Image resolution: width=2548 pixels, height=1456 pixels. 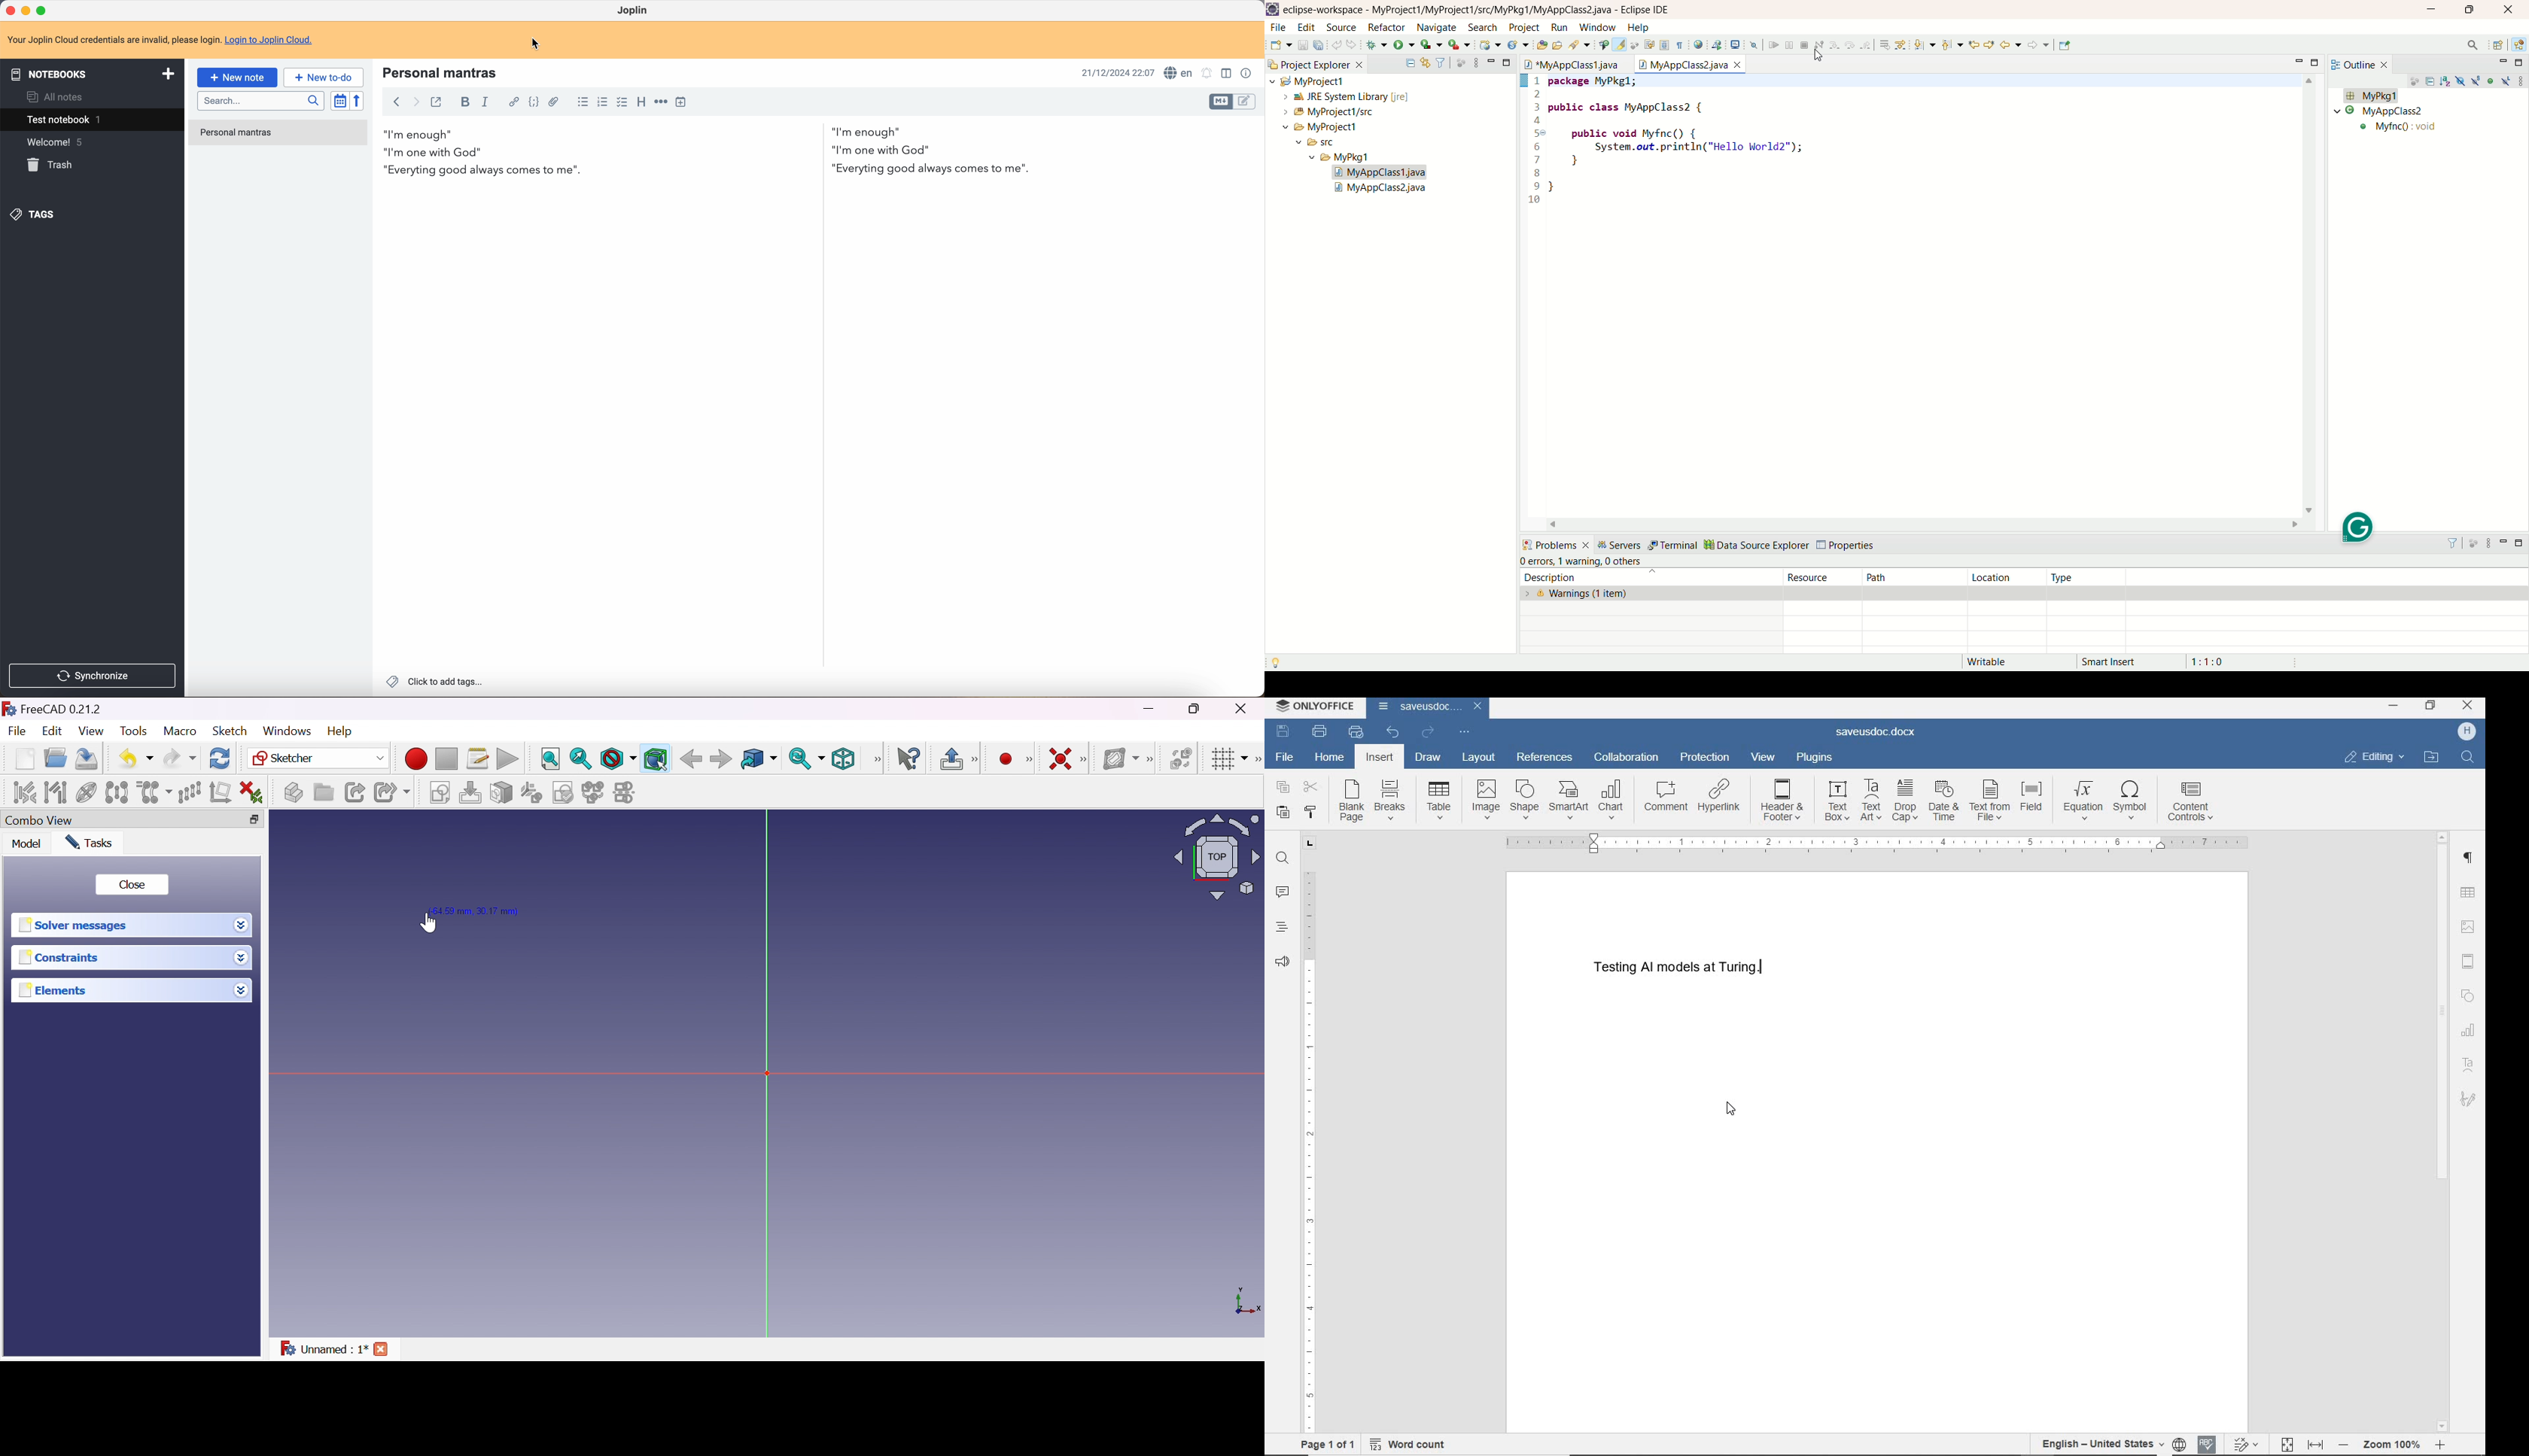 What do you see at coordinates (530, 793) in the screenshot?
I see `Reorient sketch...` at bounding box center [530, 793].